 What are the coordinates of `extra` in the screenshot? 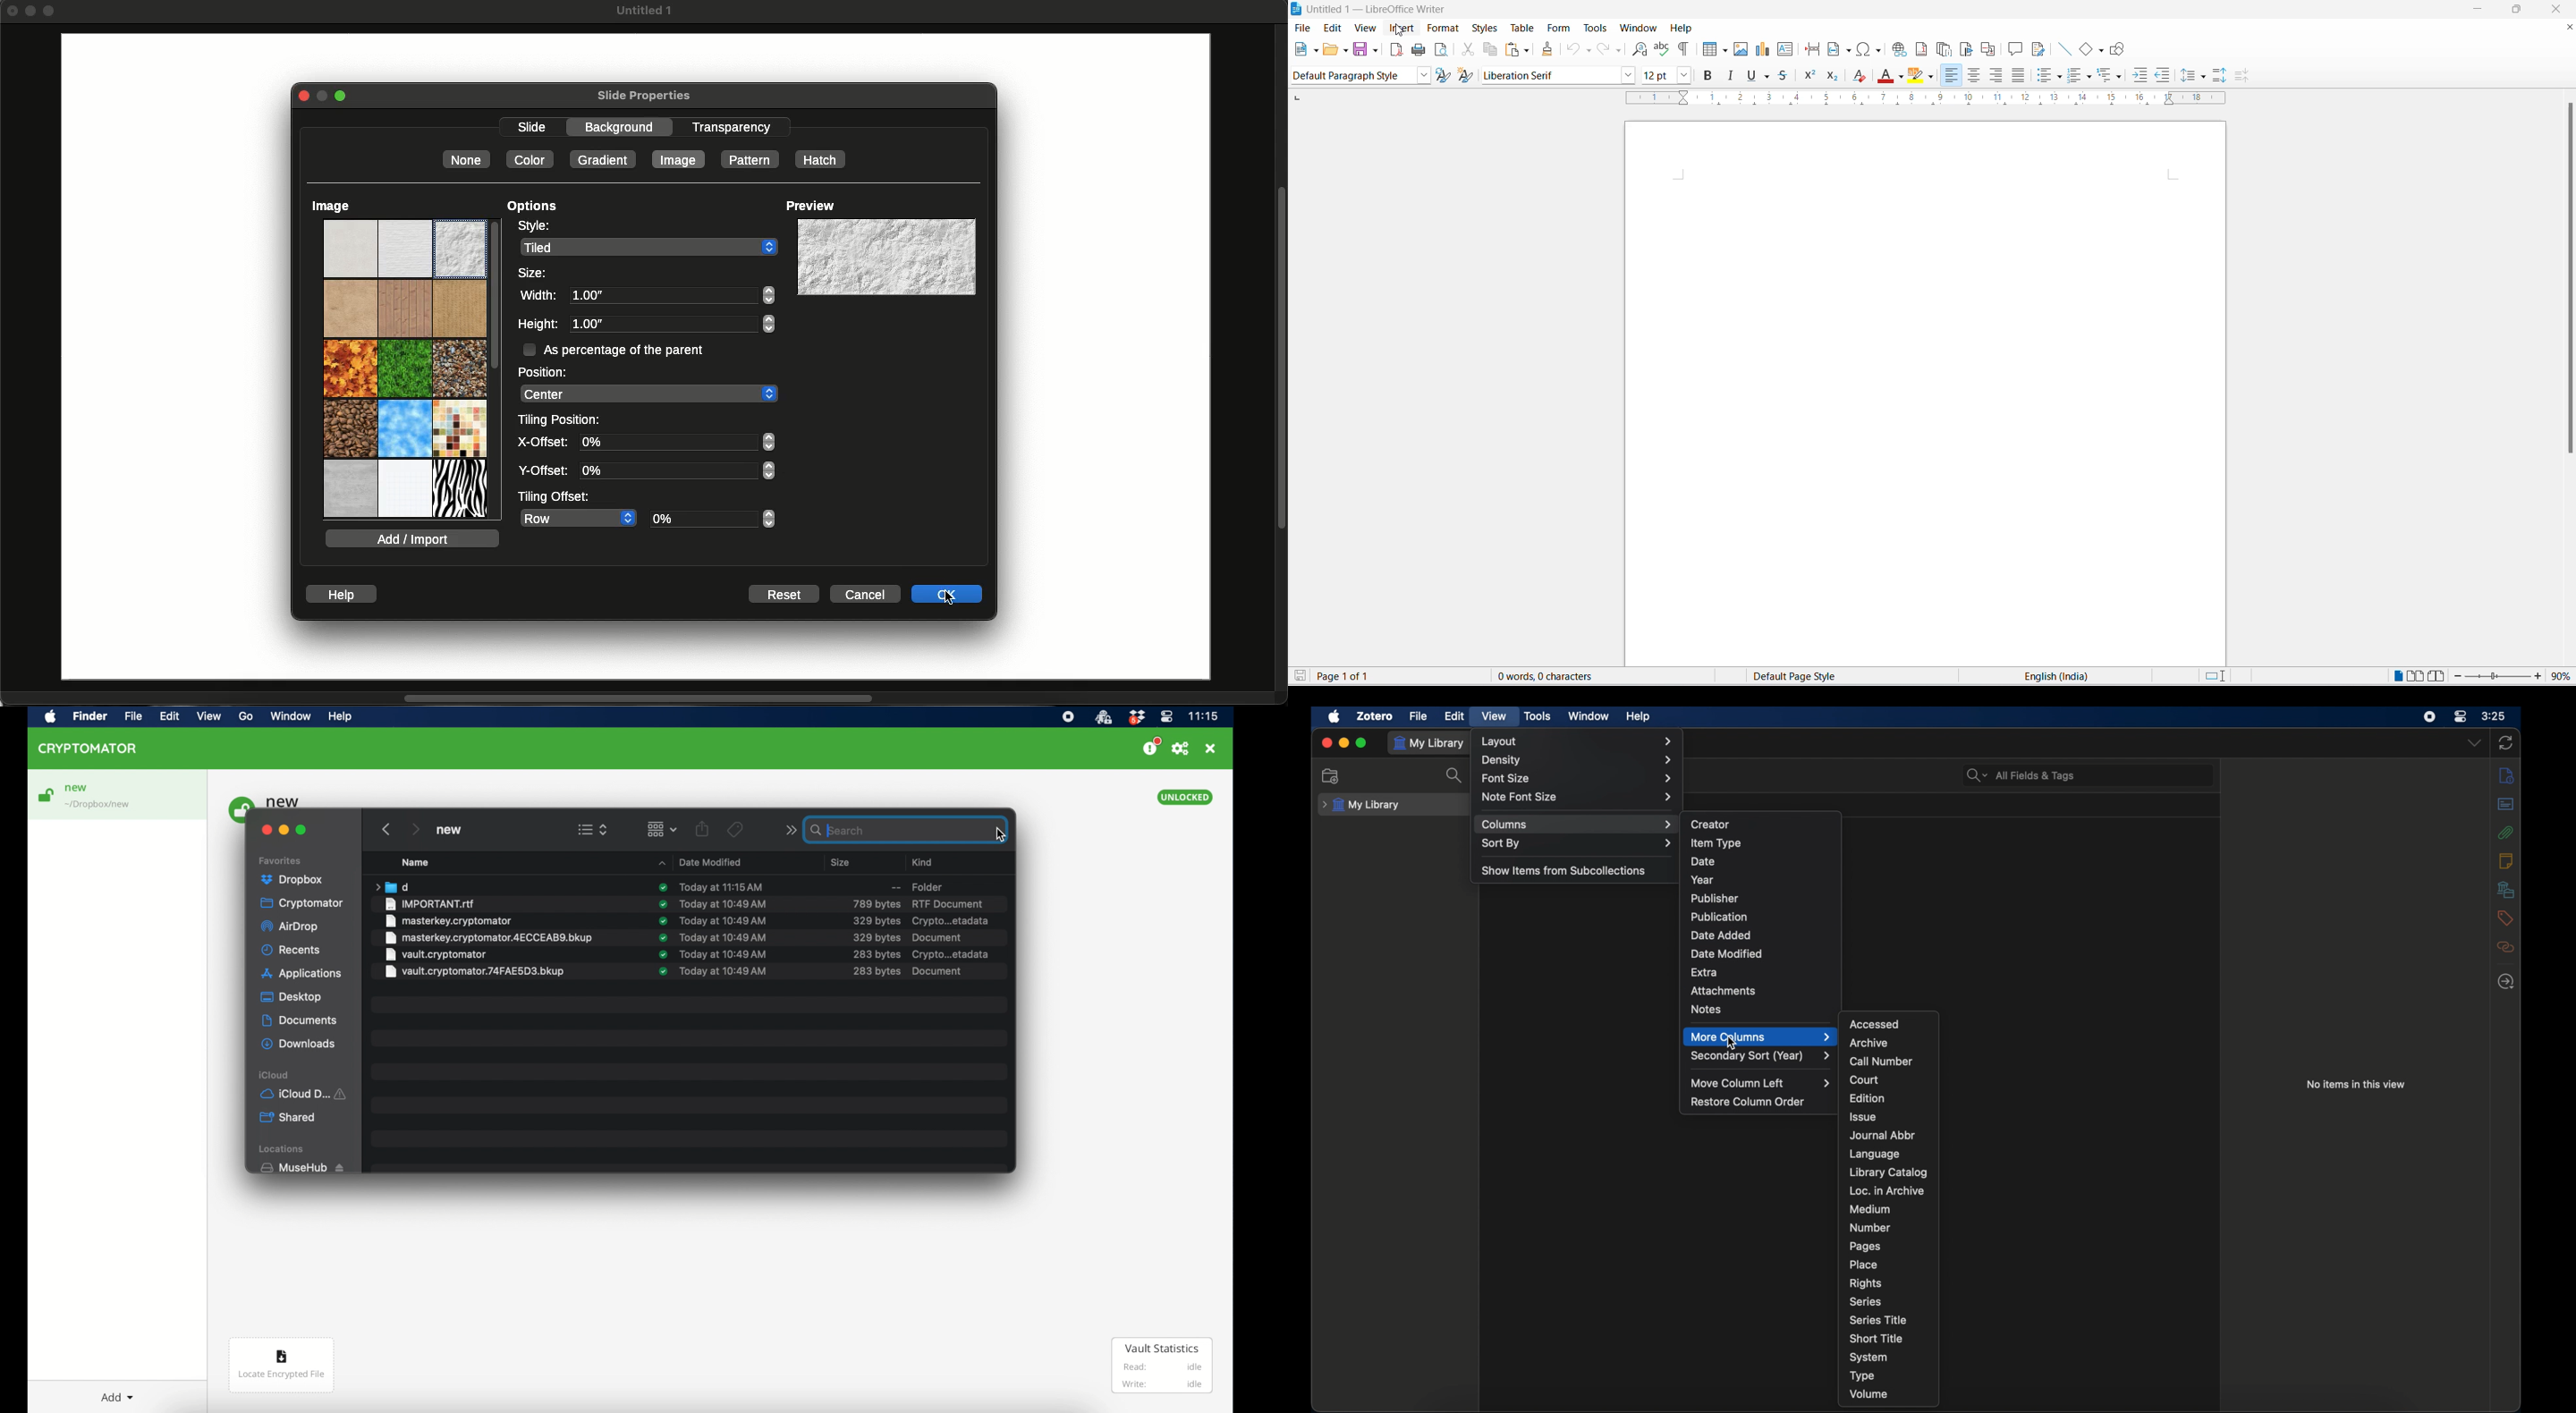 It's located at (1704, 971).